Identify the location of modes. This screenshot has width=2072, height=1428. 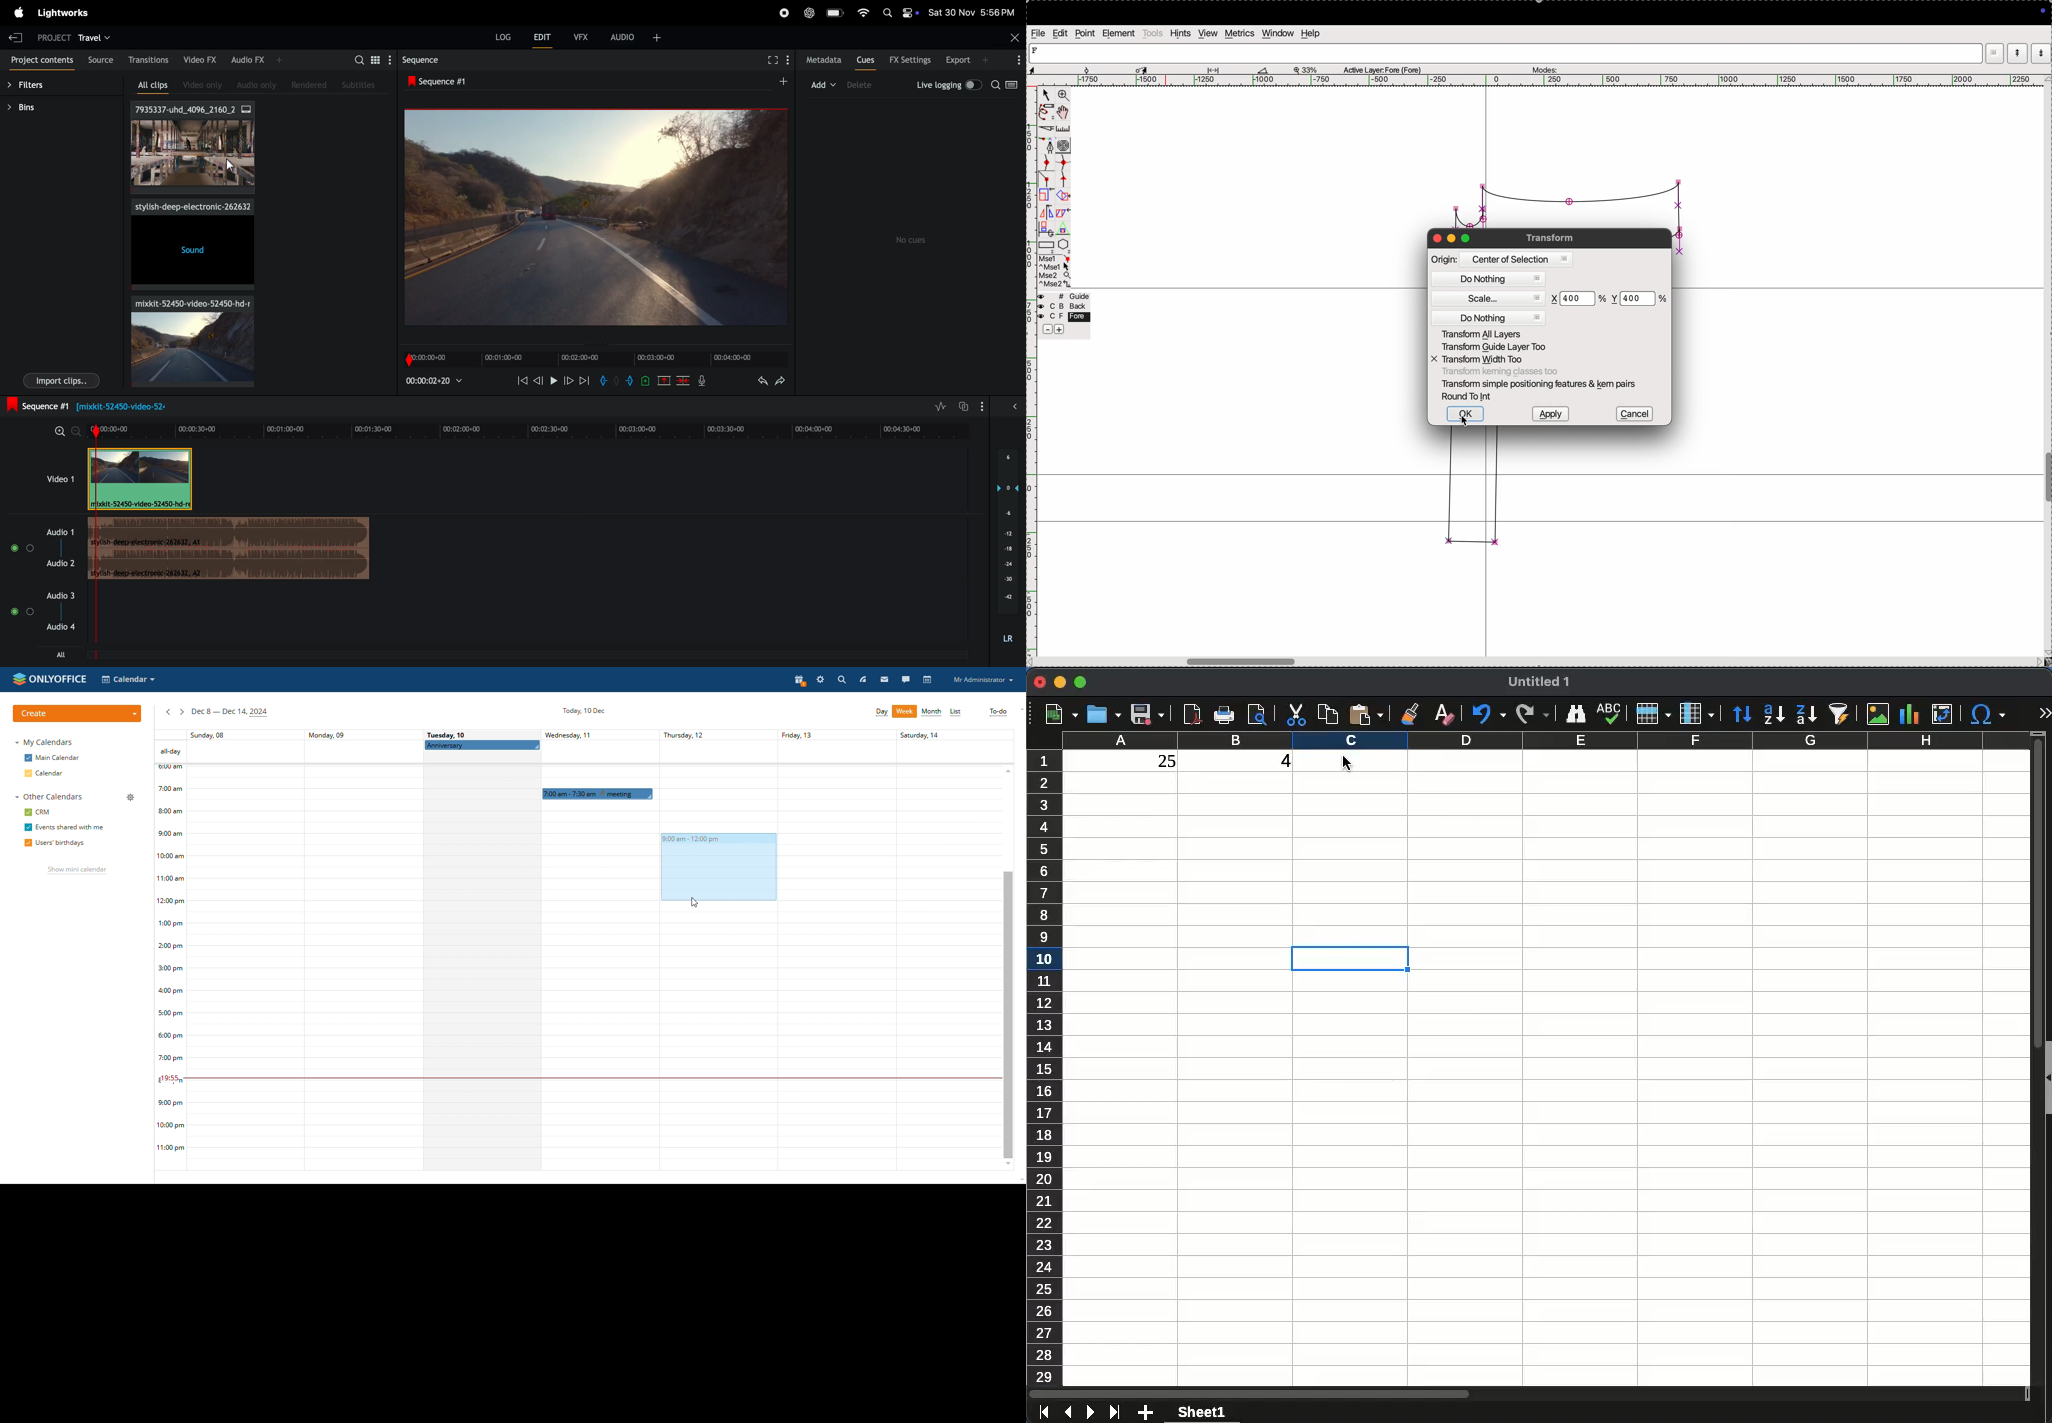
(1544, 68).